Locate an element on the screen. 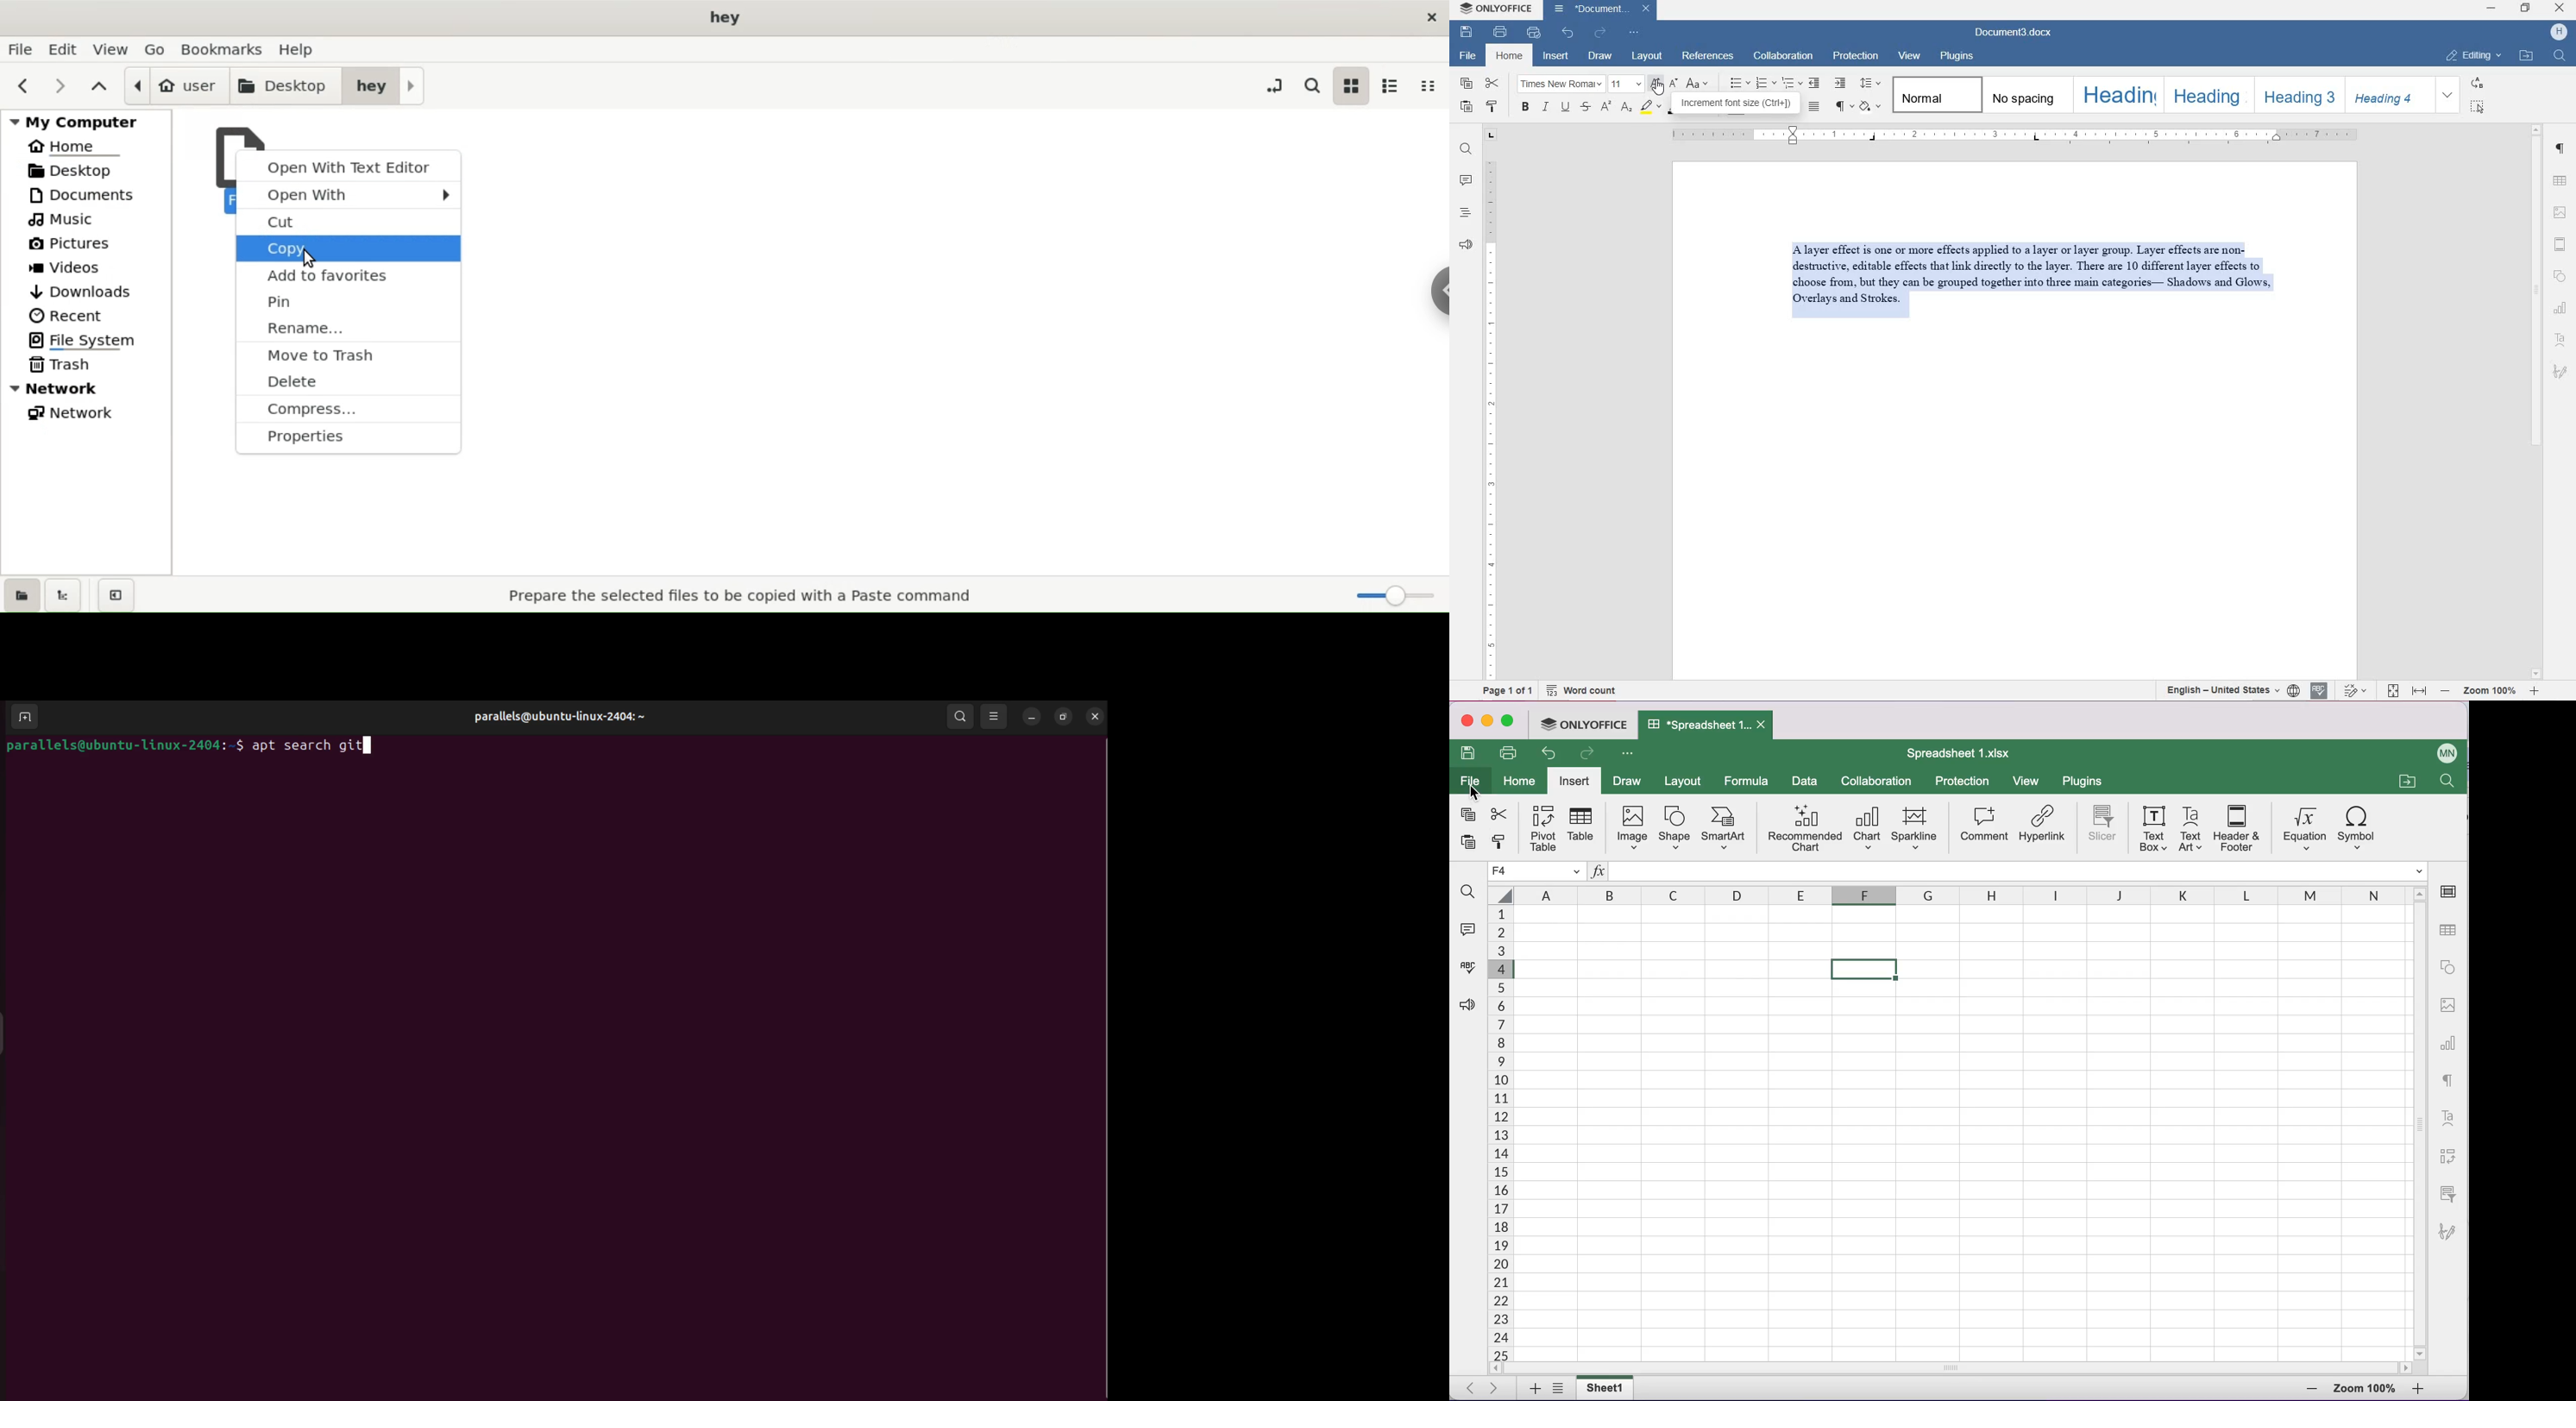  comment is located at coordinates (1984, 827).